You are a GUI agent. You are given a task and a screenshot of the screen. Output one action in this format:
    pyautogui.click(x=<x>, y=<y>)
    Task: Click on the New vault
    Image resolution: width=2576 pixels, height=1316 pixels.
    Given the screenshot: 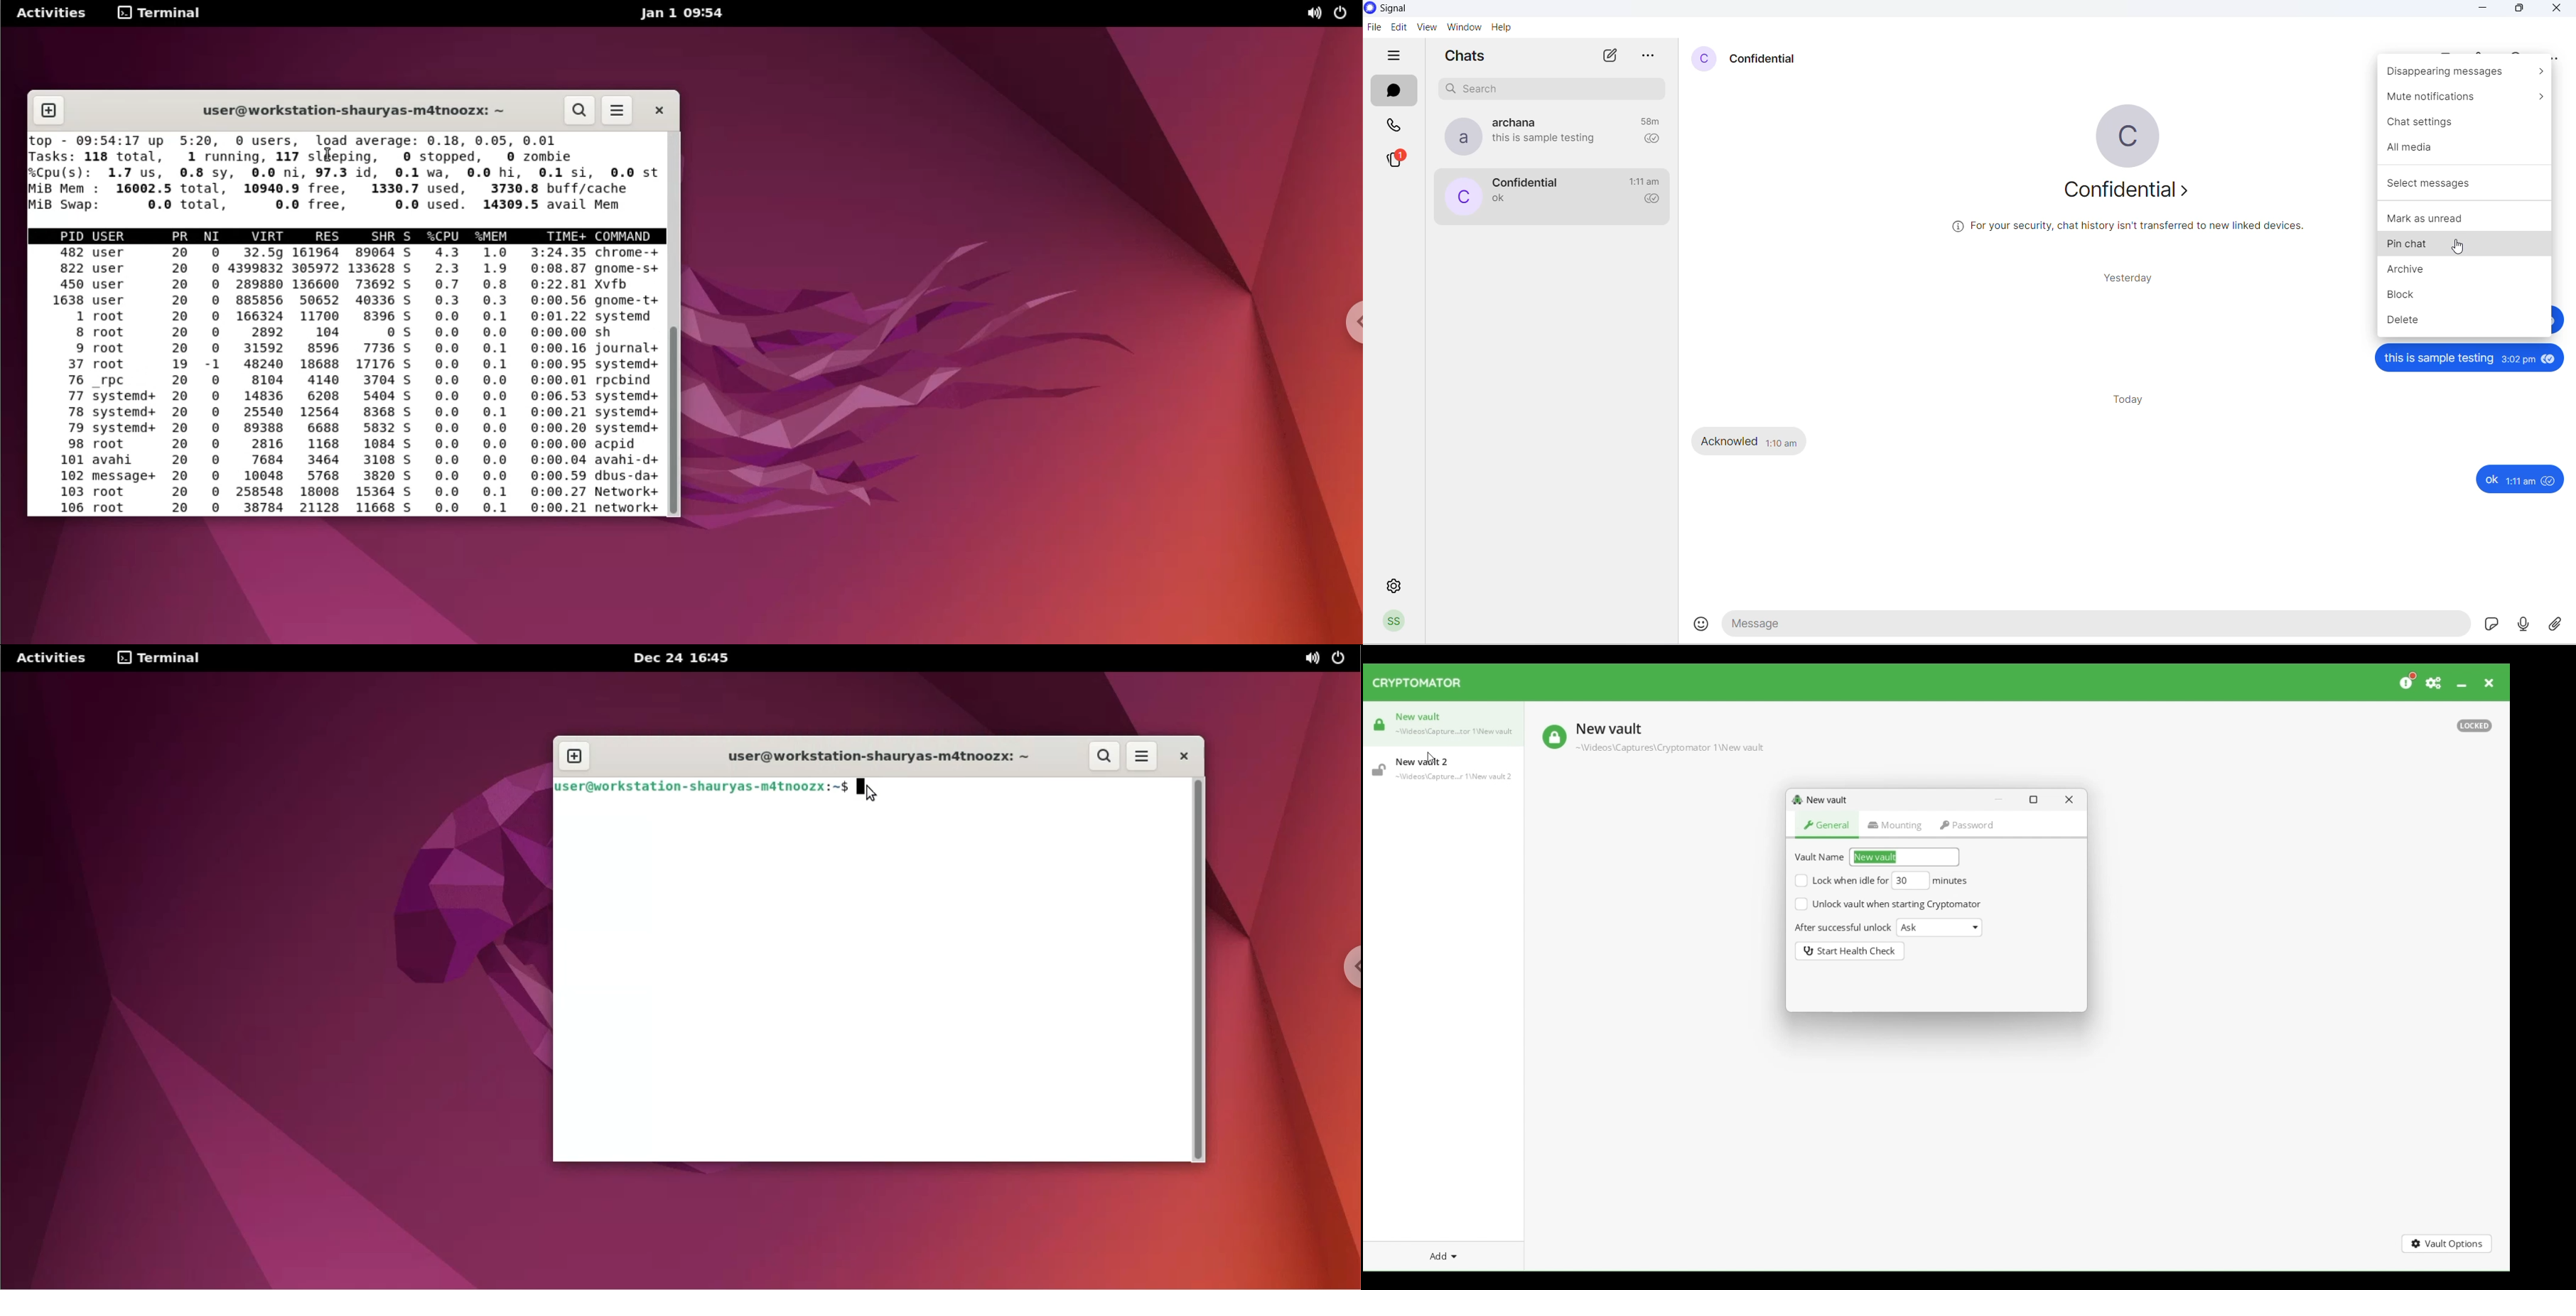 What is the action you would take?
    pyautogui.click(x=1824, y=801)
    